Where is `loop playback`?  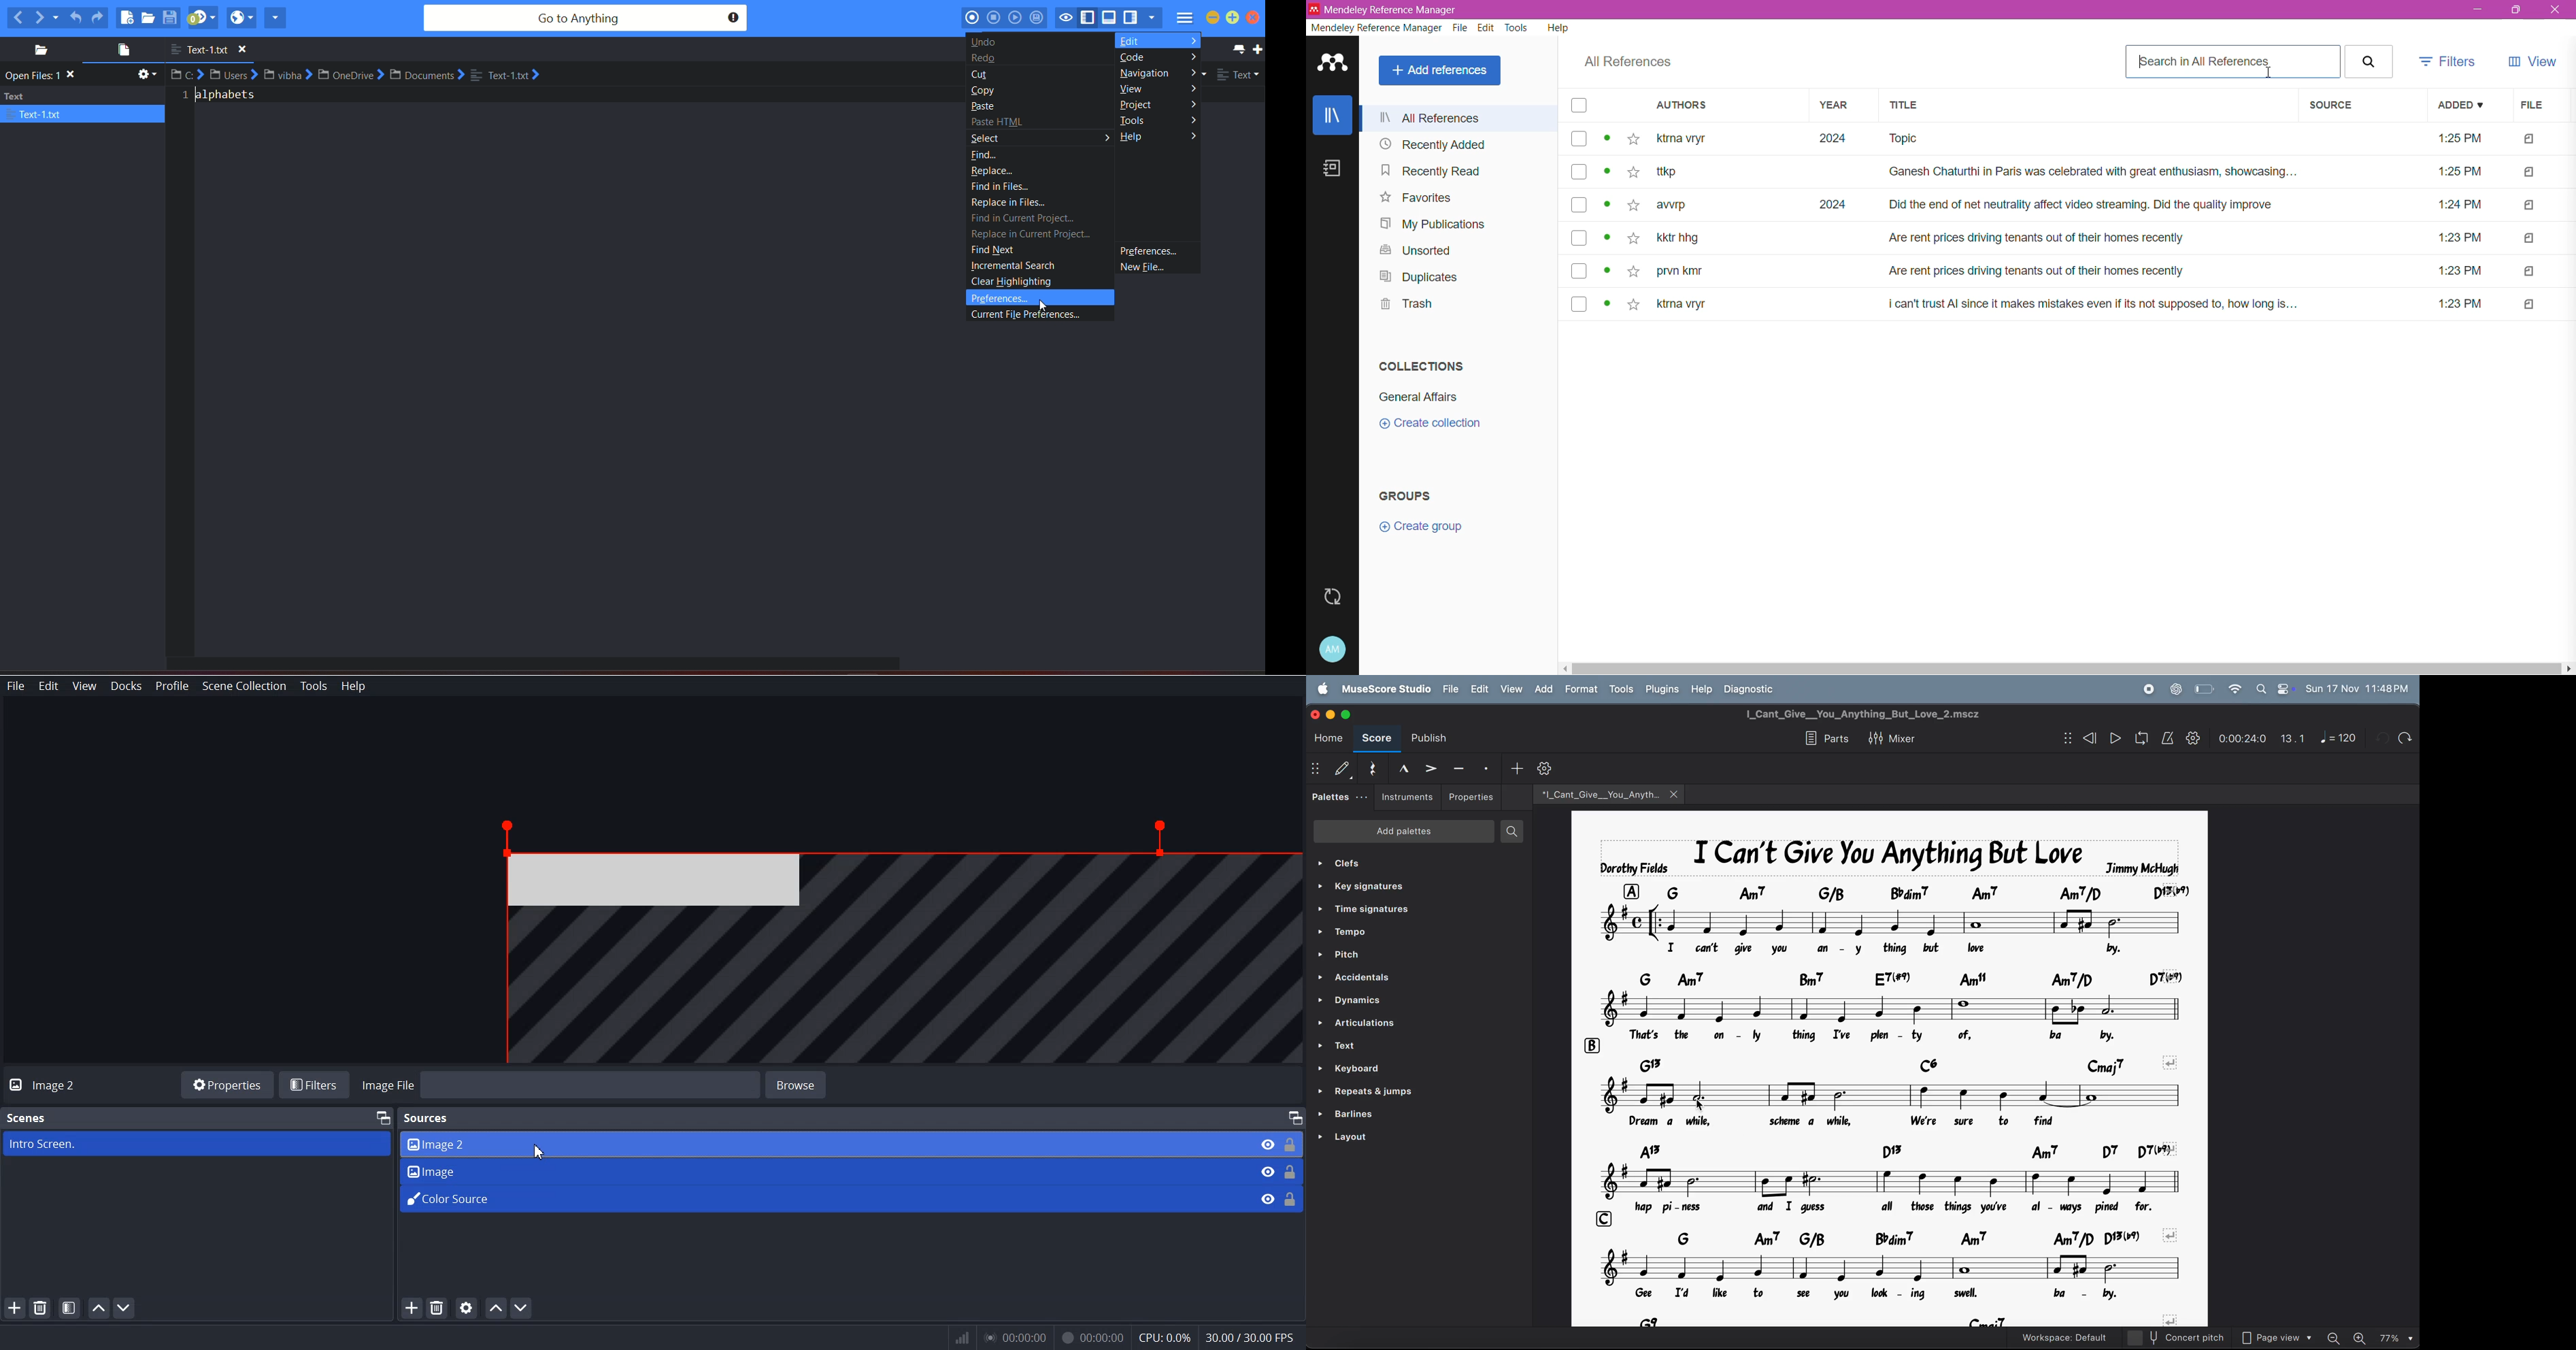
loop playback is located at coordinates (2139, 738).